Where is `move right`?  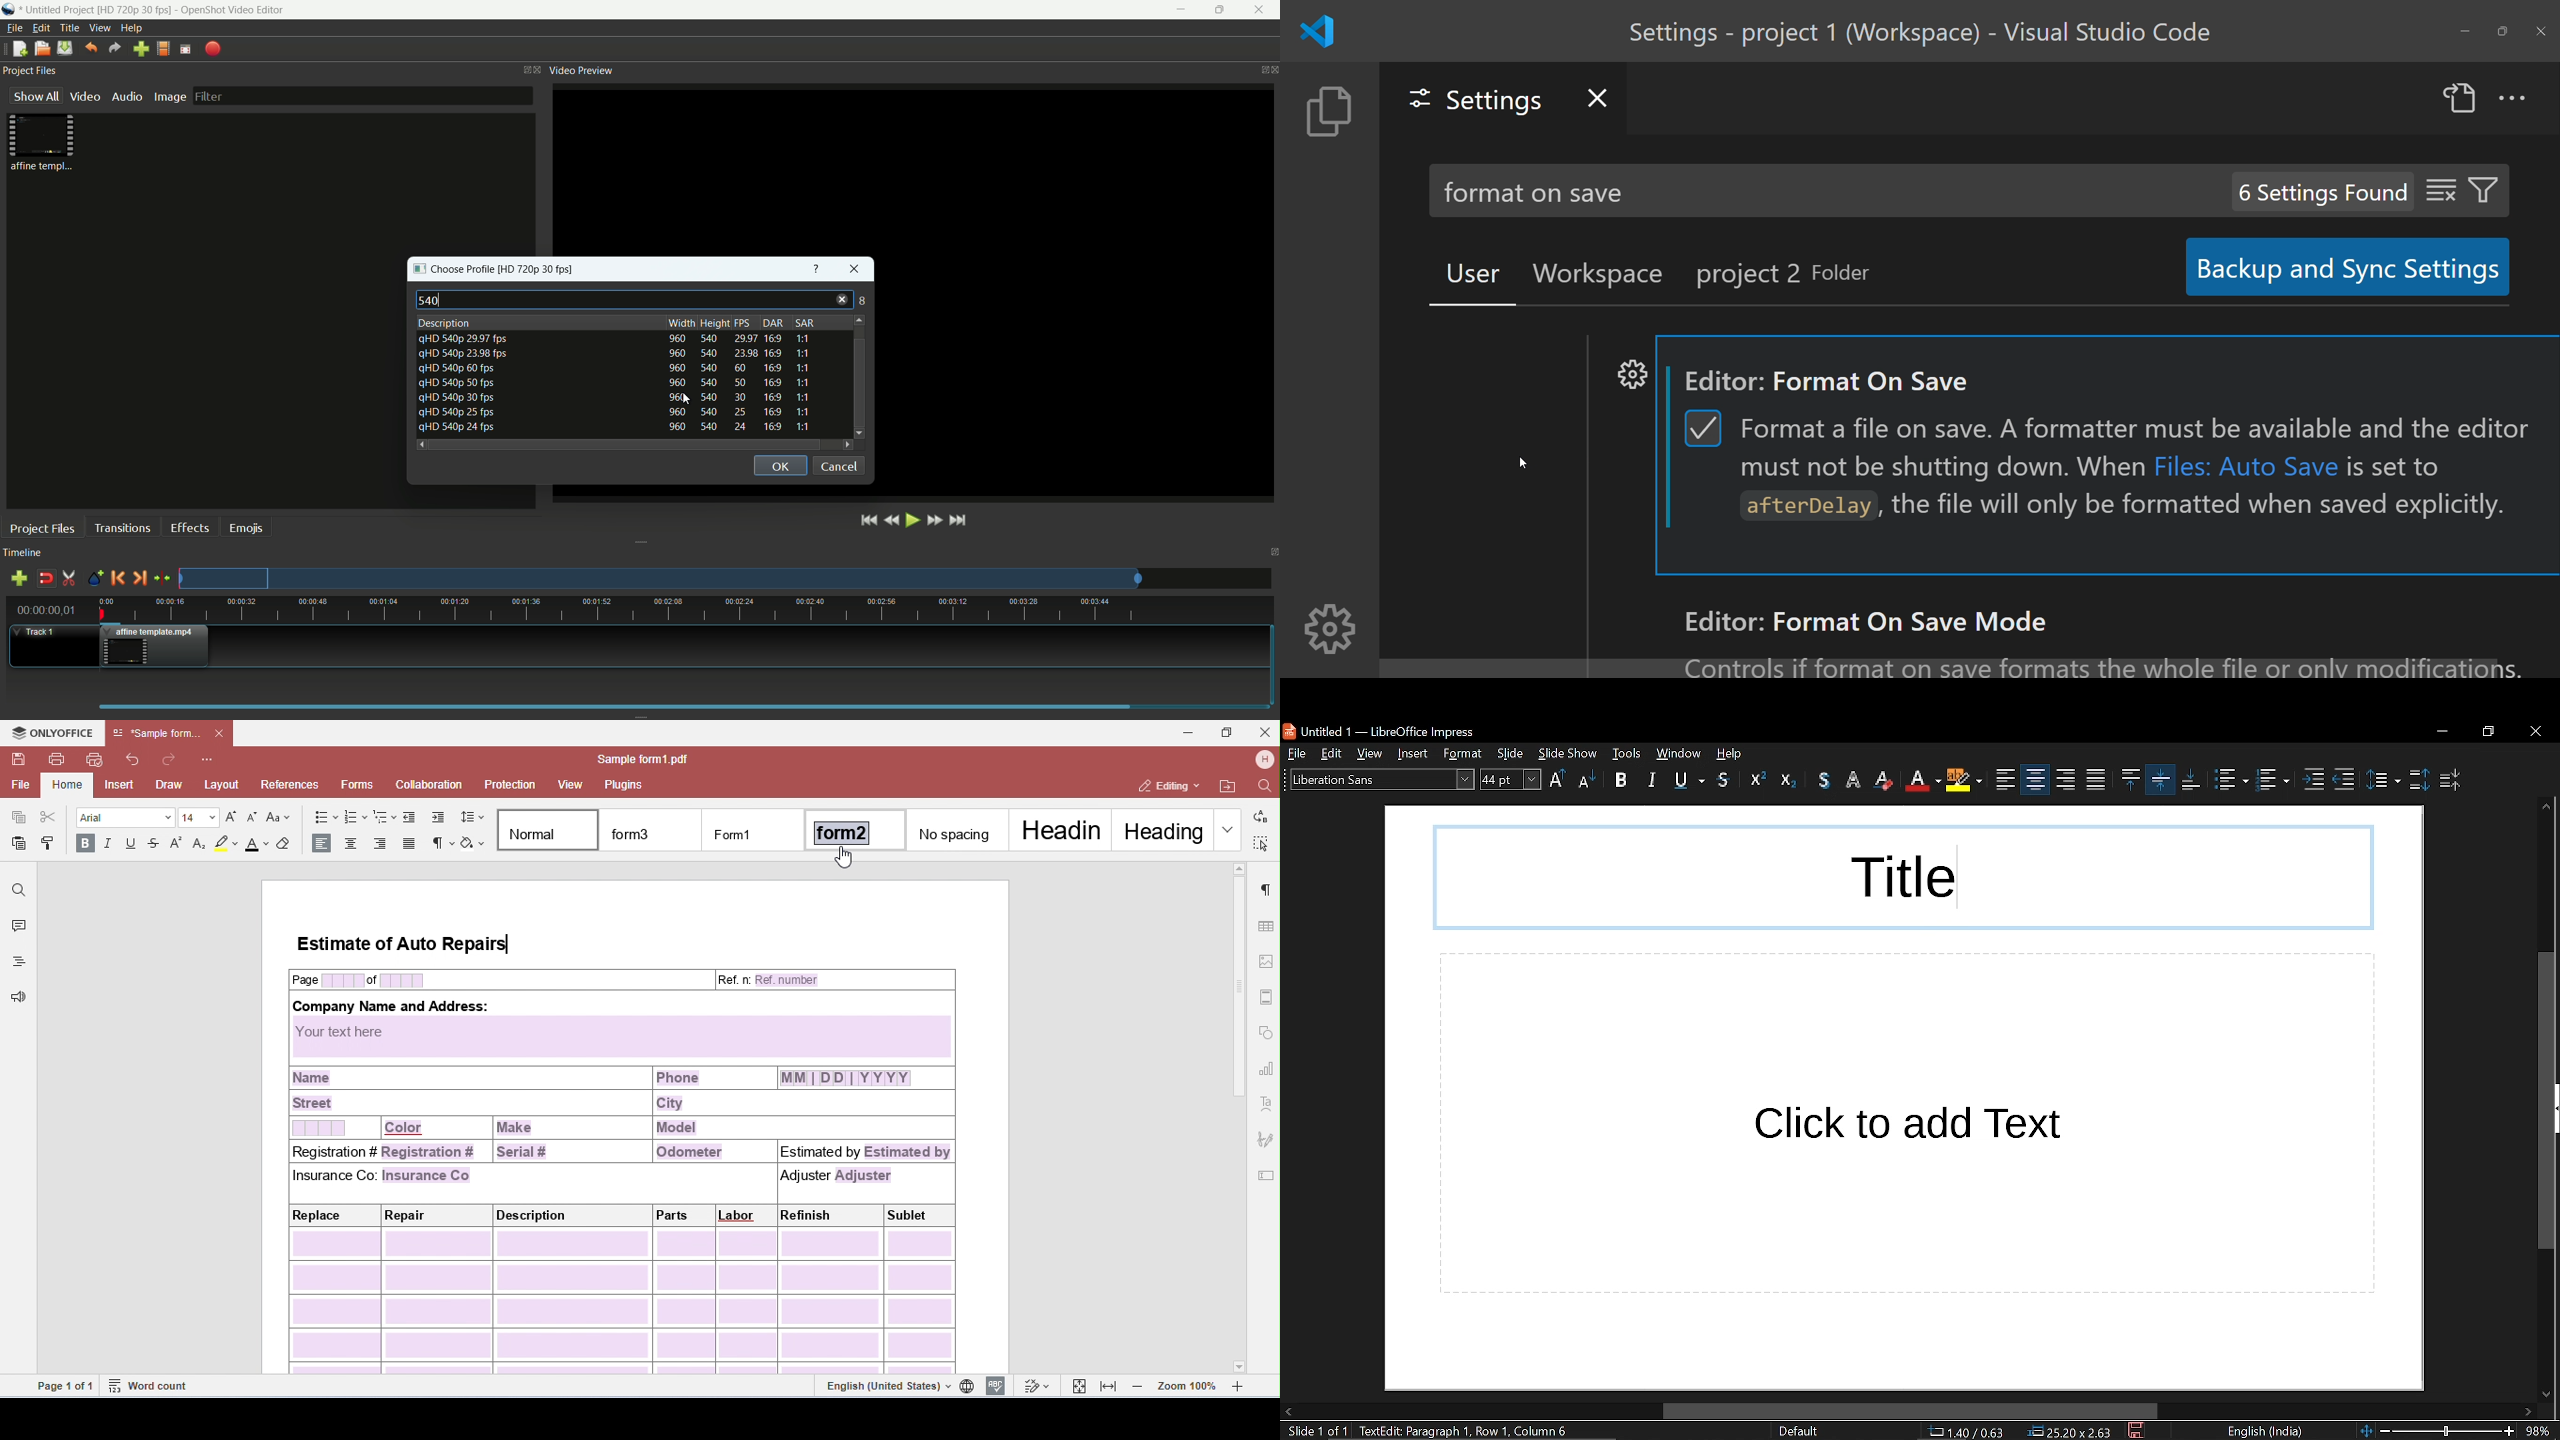 move right is located at coordinates (2527, 1412).